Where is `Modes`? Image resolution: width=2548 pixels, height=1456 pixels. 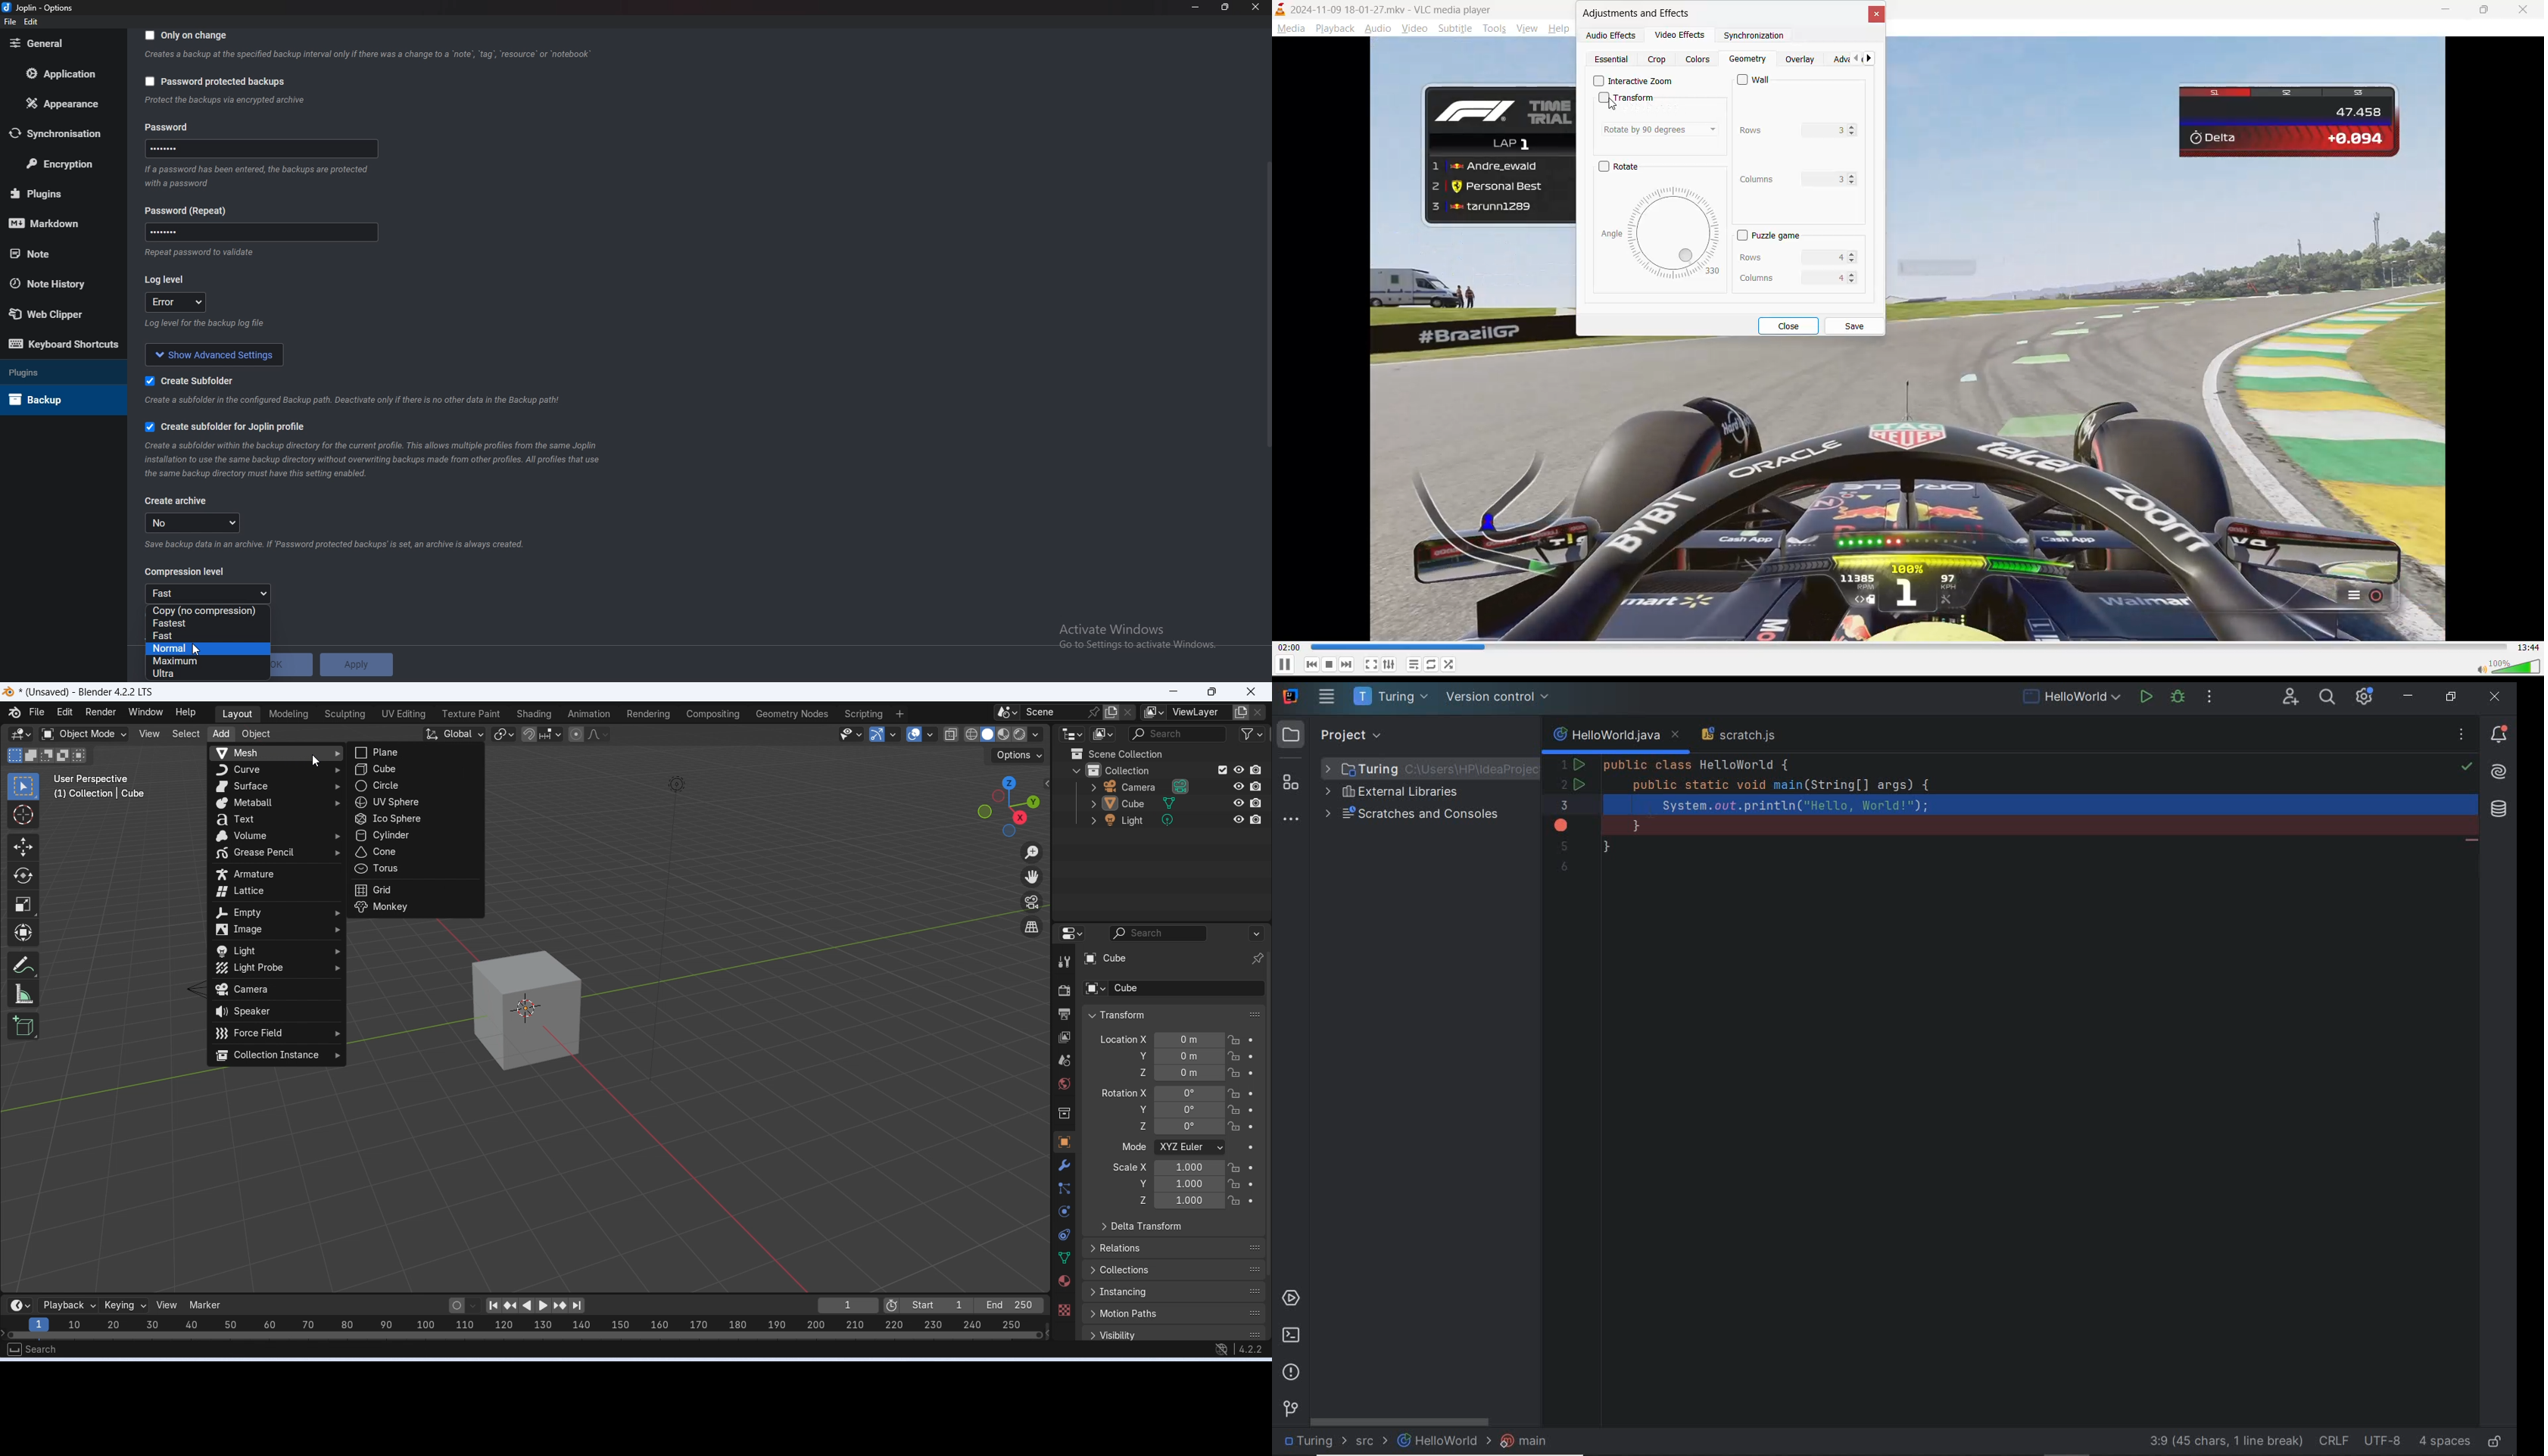
Modes is located at coordinates (48, 755).